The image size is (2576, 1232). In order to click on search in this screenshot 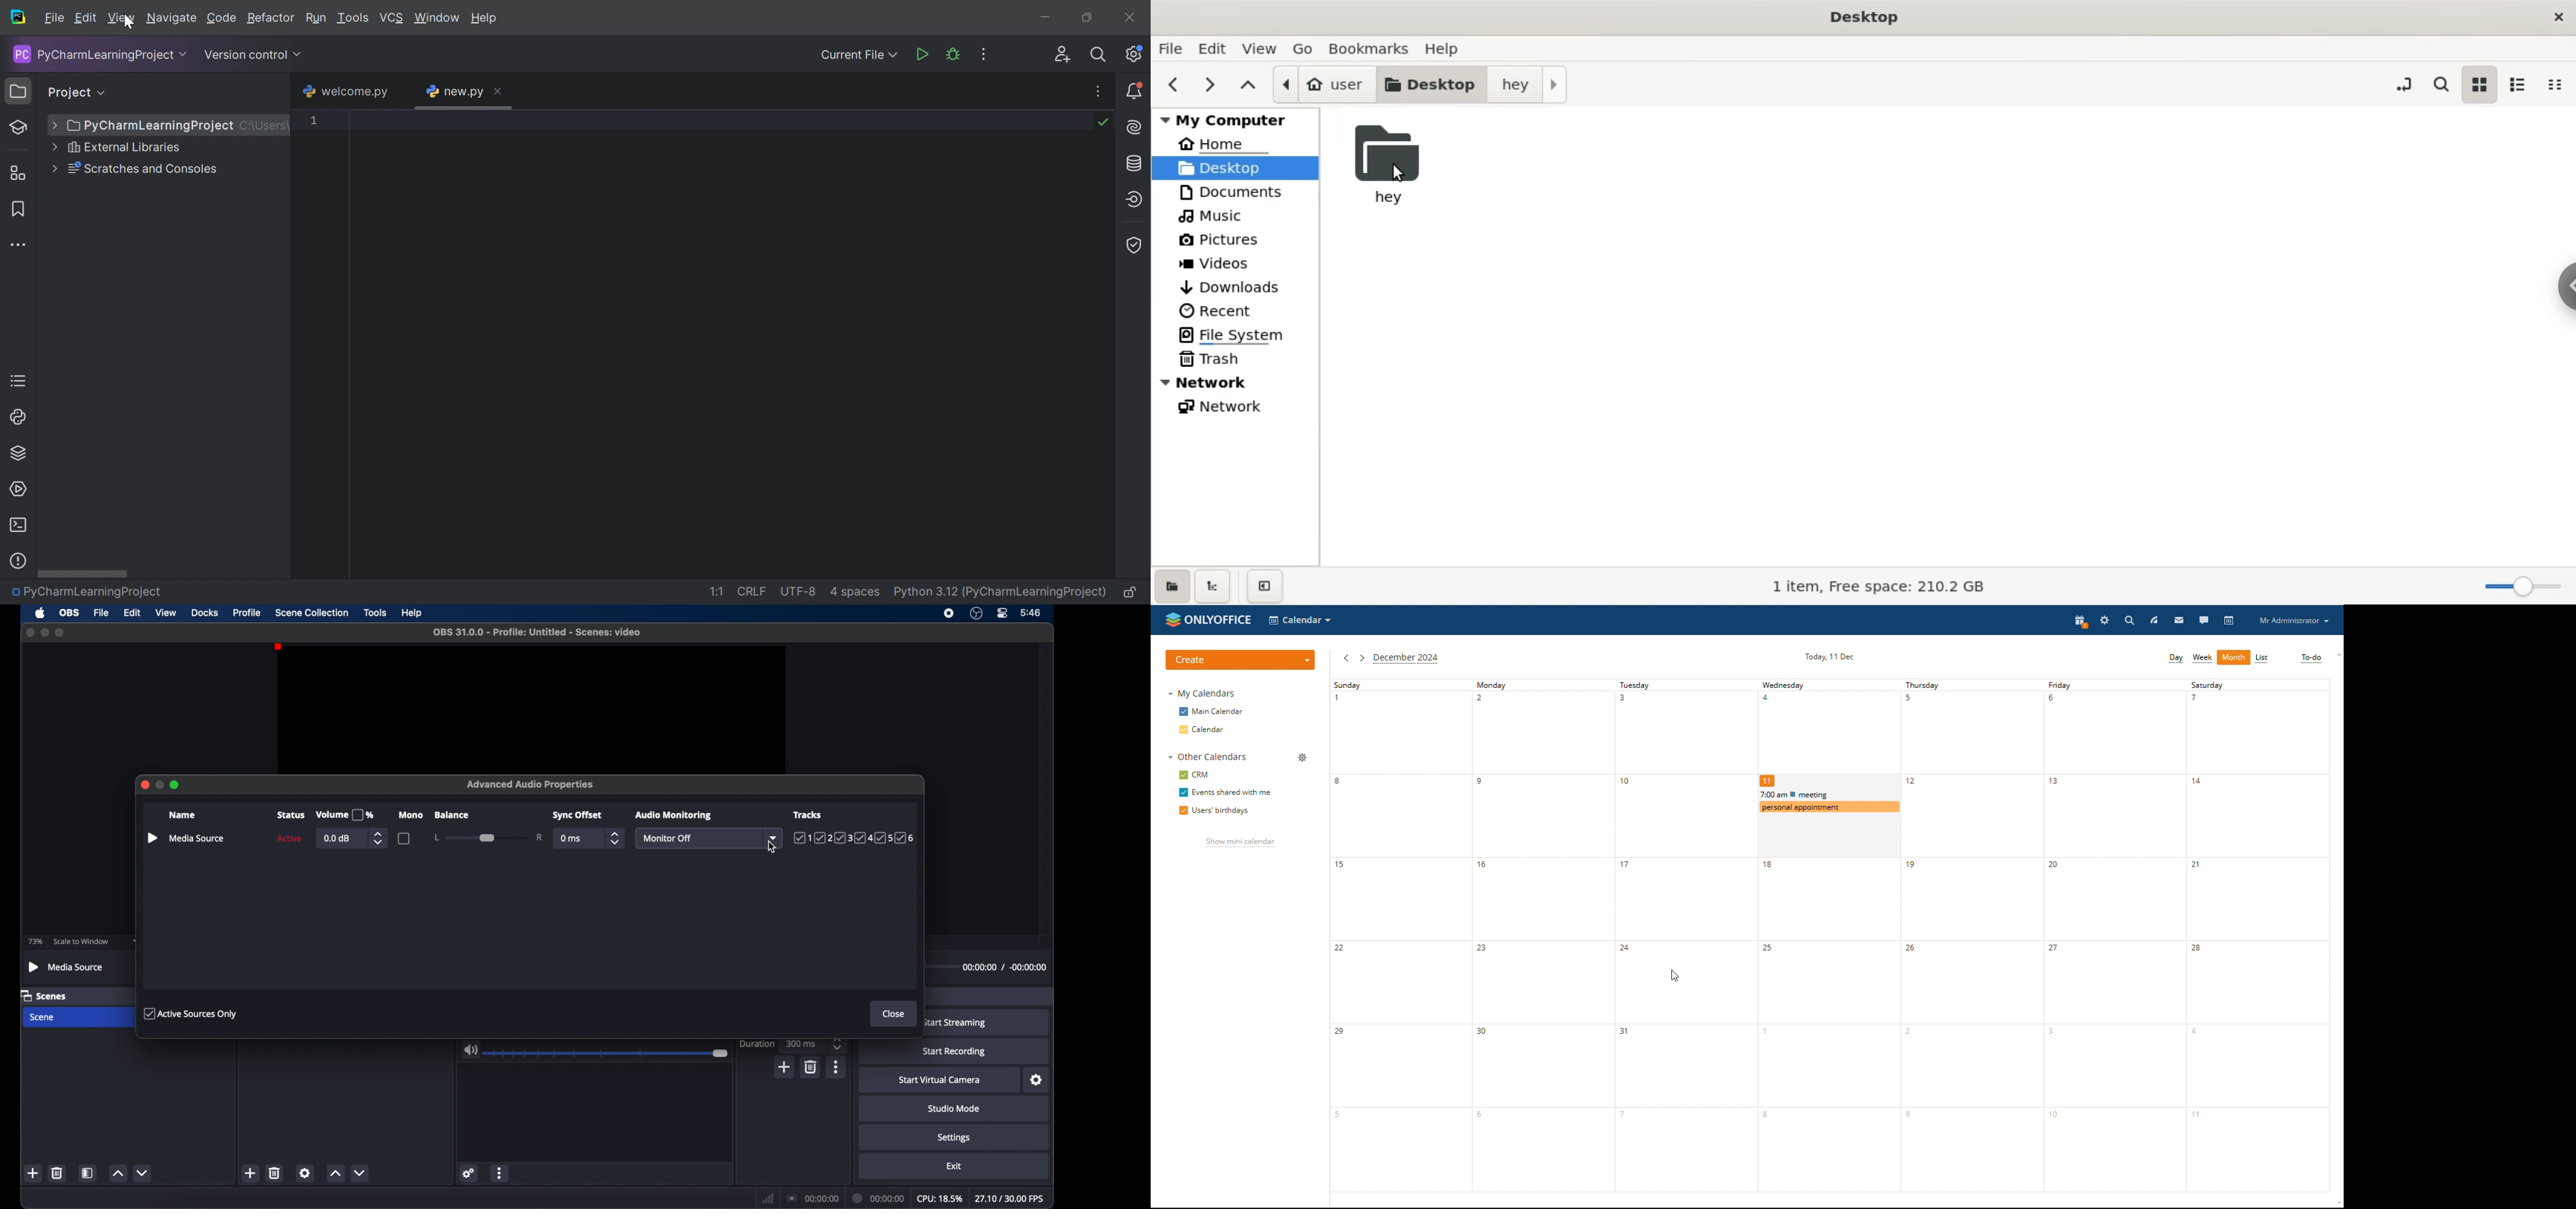, I will do `click(2132, 620)`.